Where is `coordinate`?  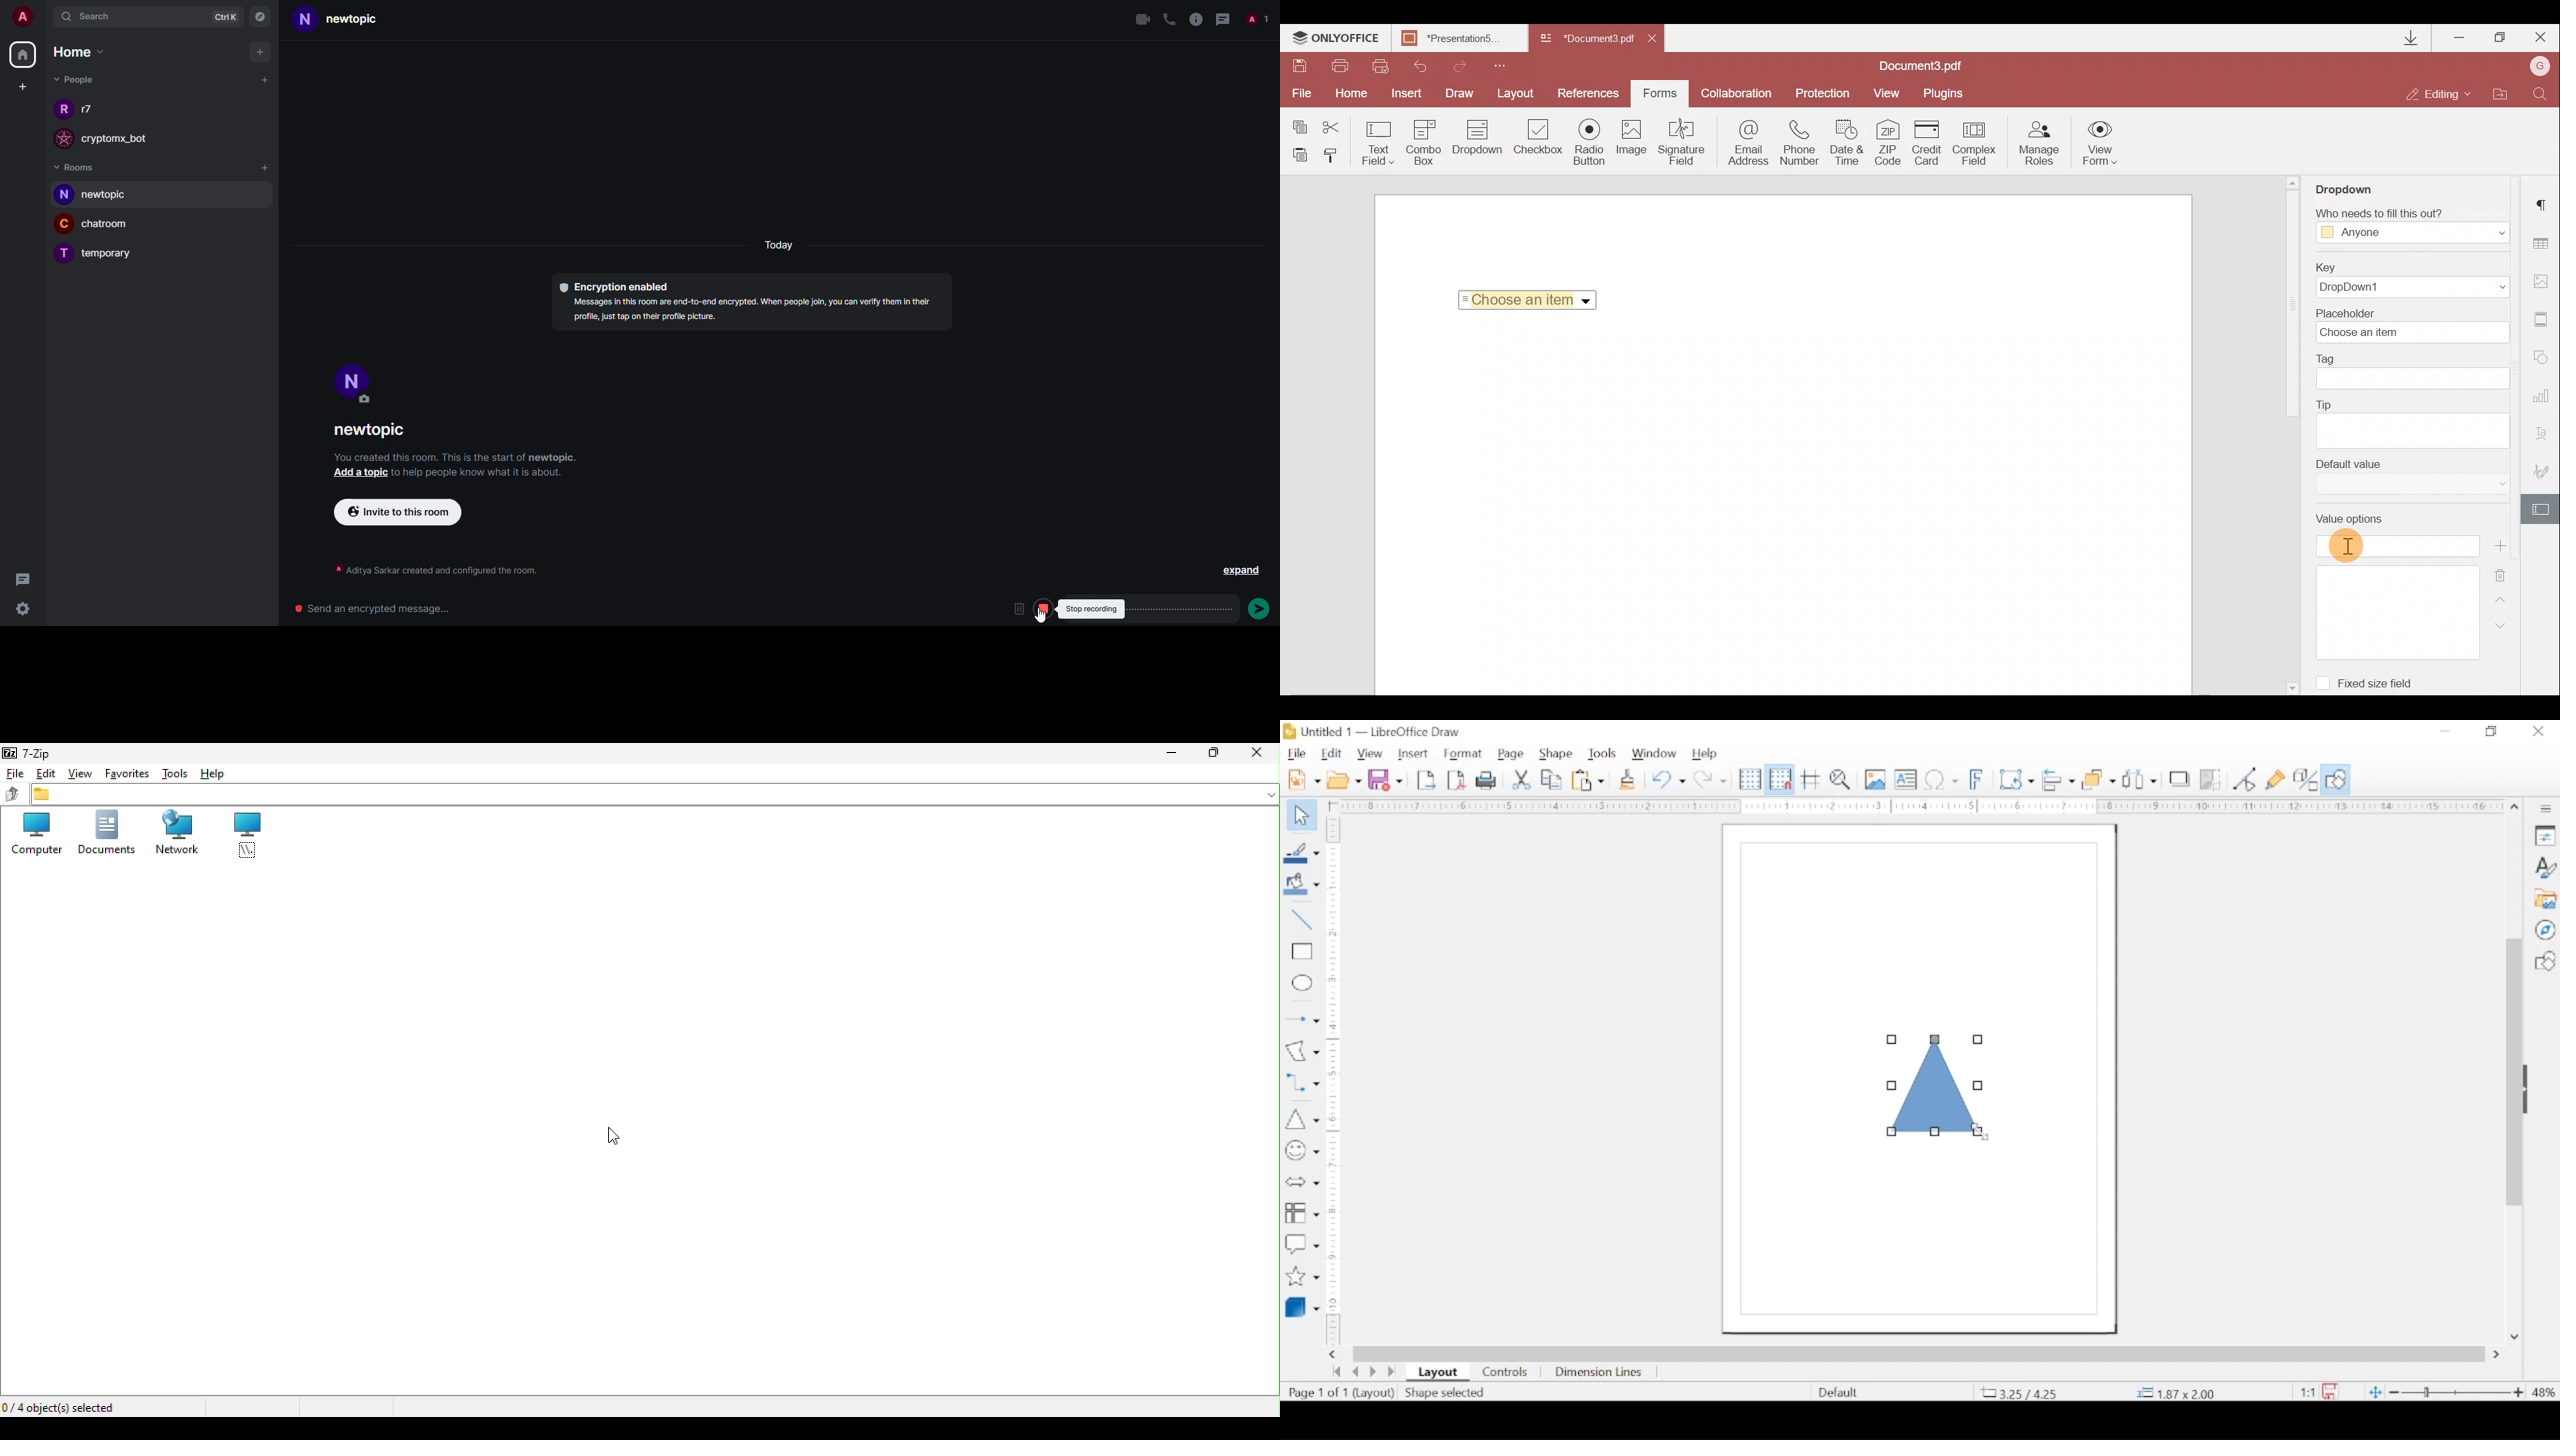 coordinate is located at coordinates (2177, 1393).